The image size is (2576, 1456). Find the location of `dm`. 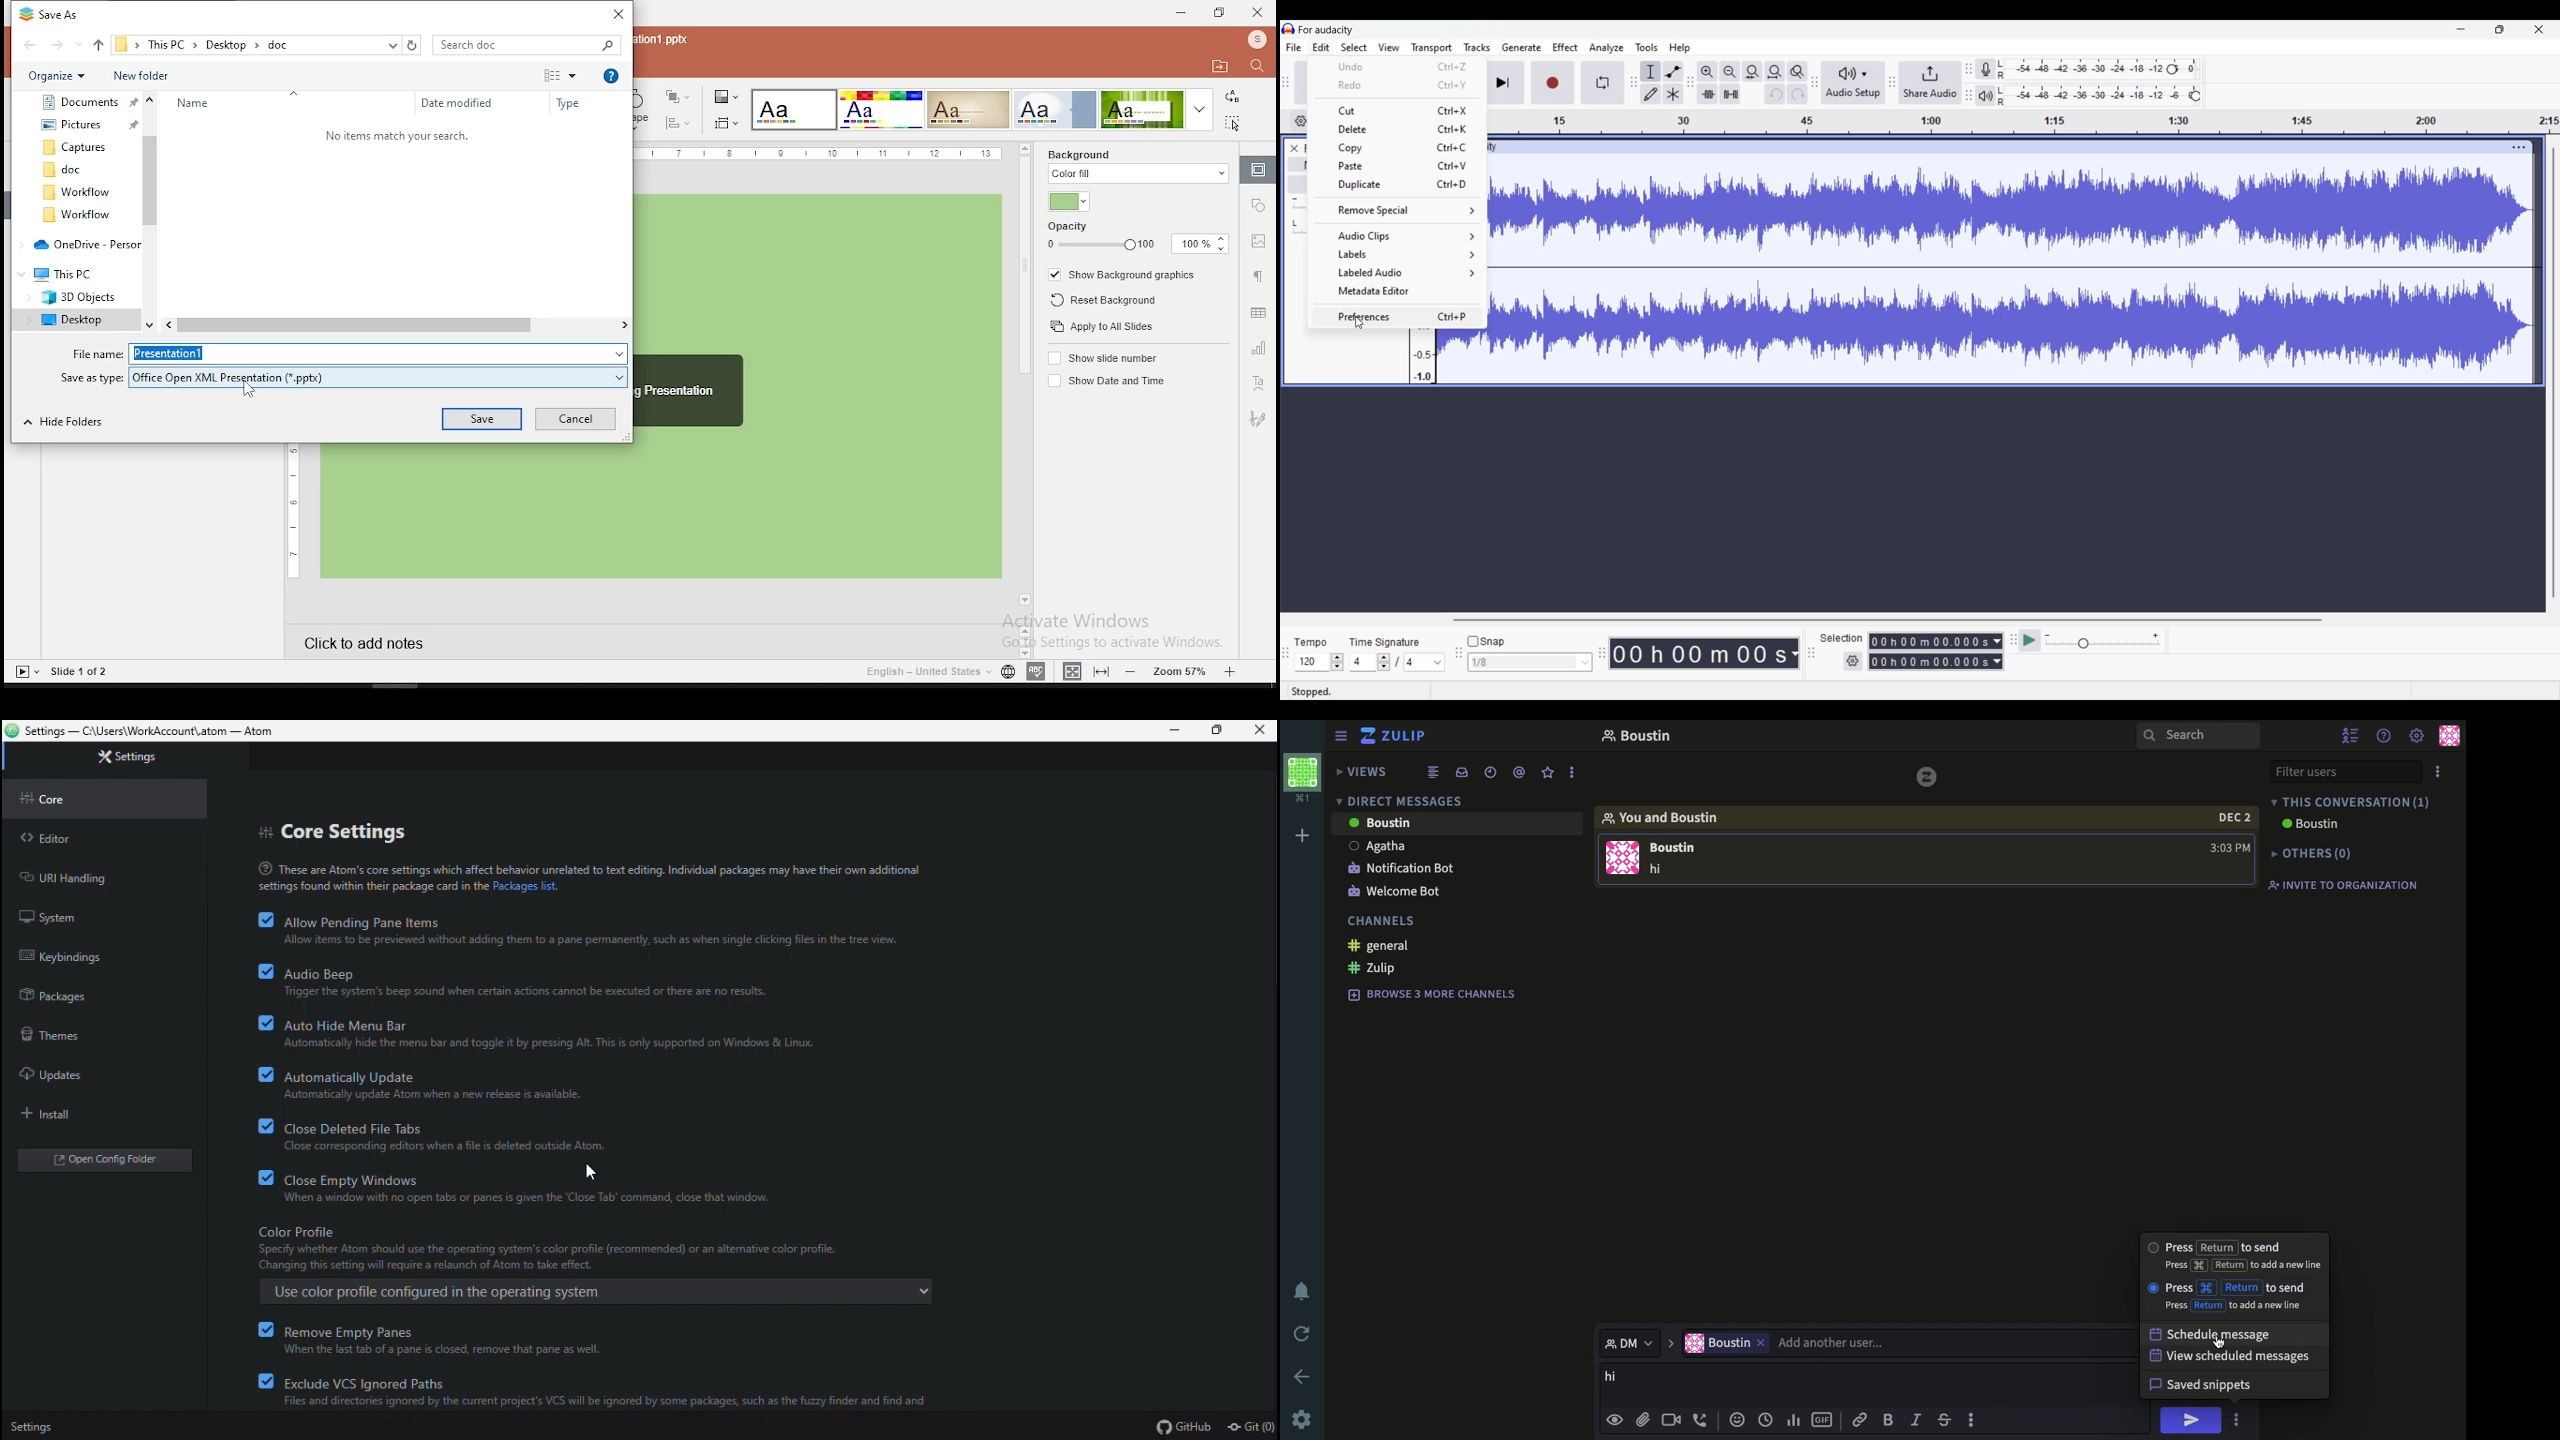

dm is located at coordinates (1636, 1343).